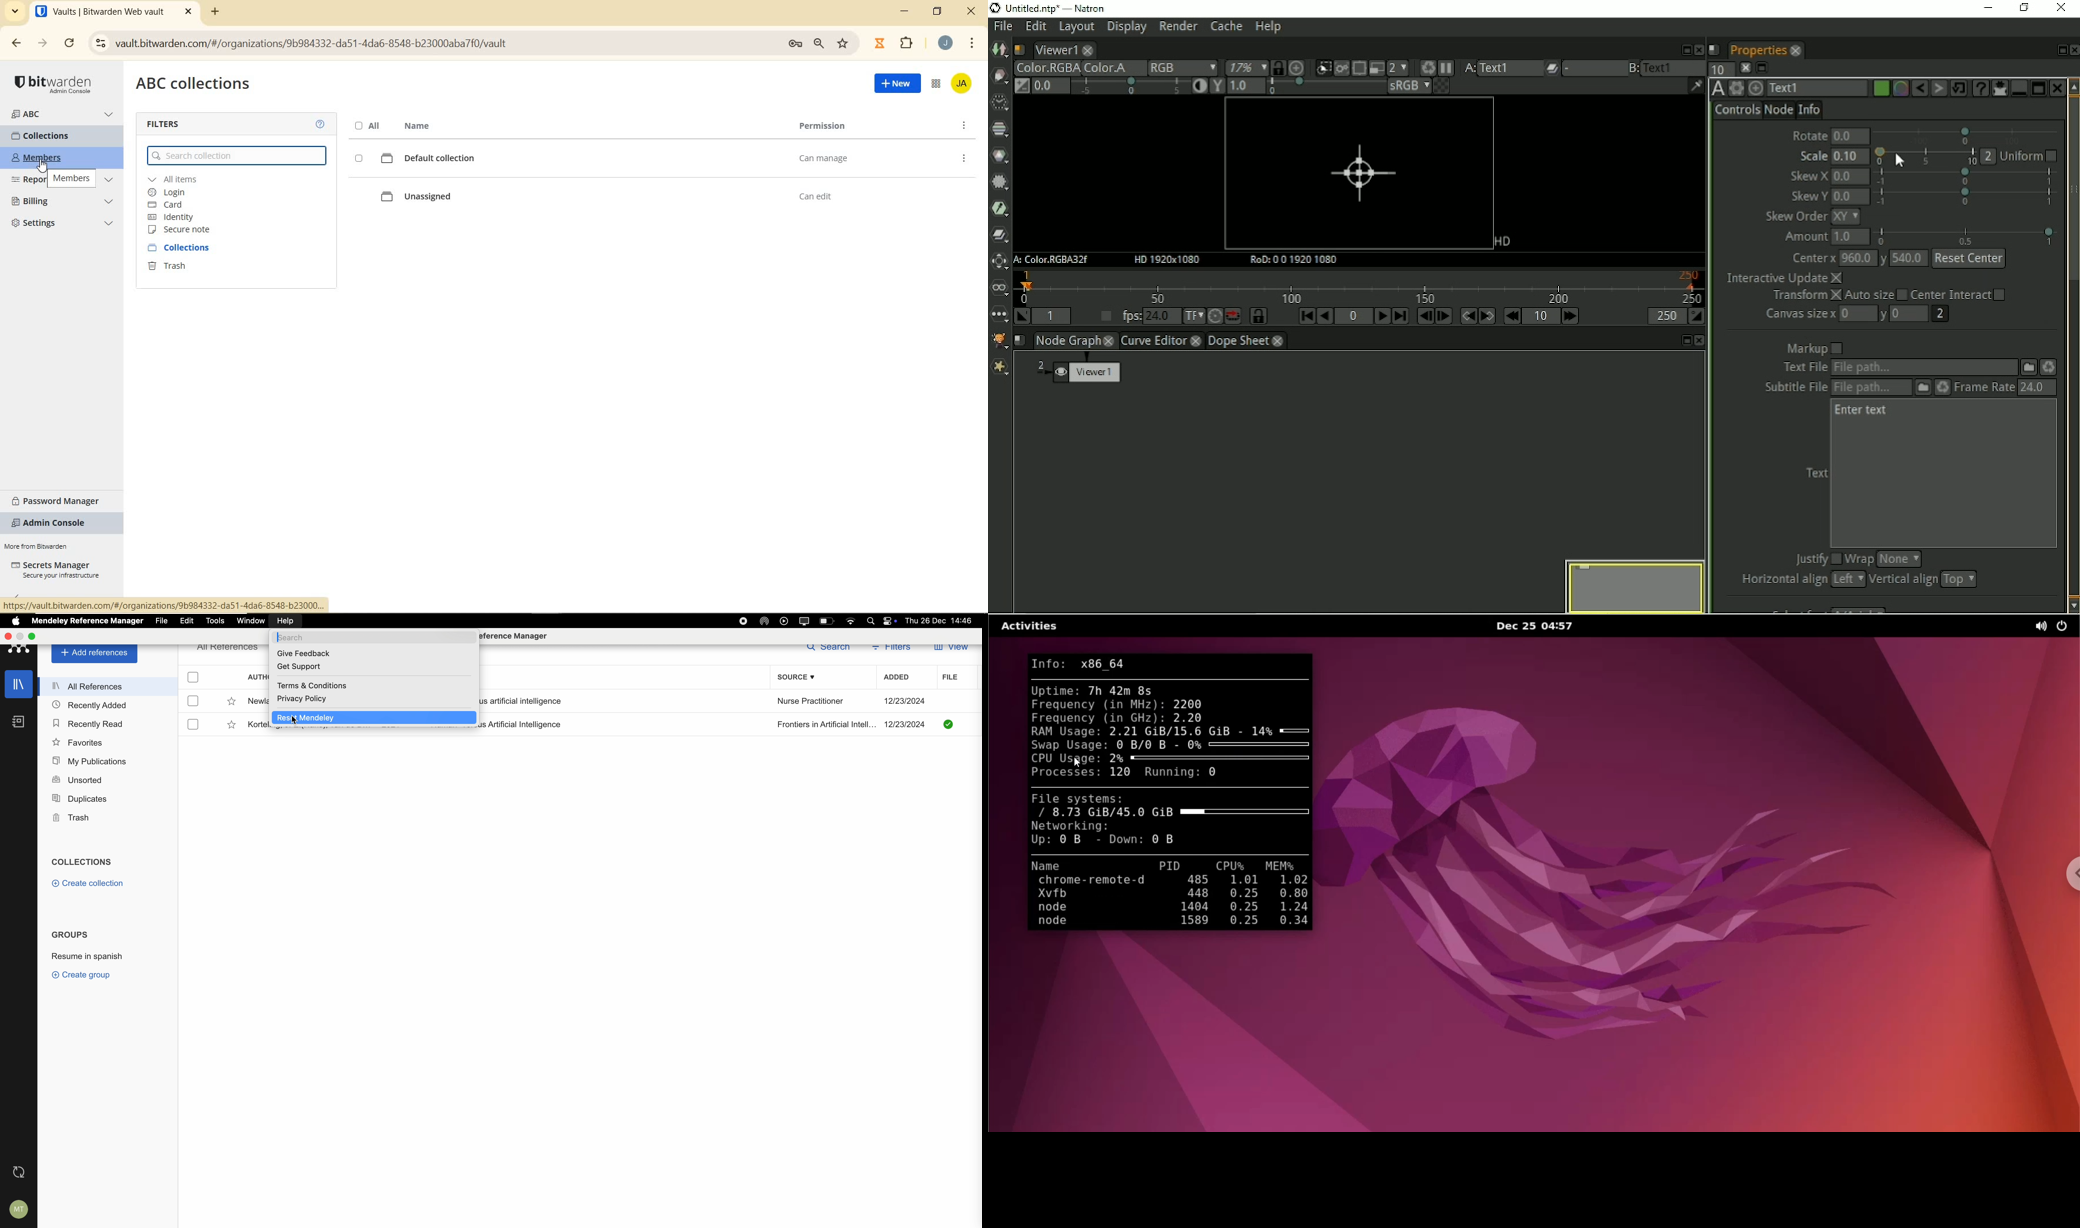 The image size is (2100, 1232). Describe the element at coordinates (906, 14) in the screenshot. I see `MINIMIZE` at that location.